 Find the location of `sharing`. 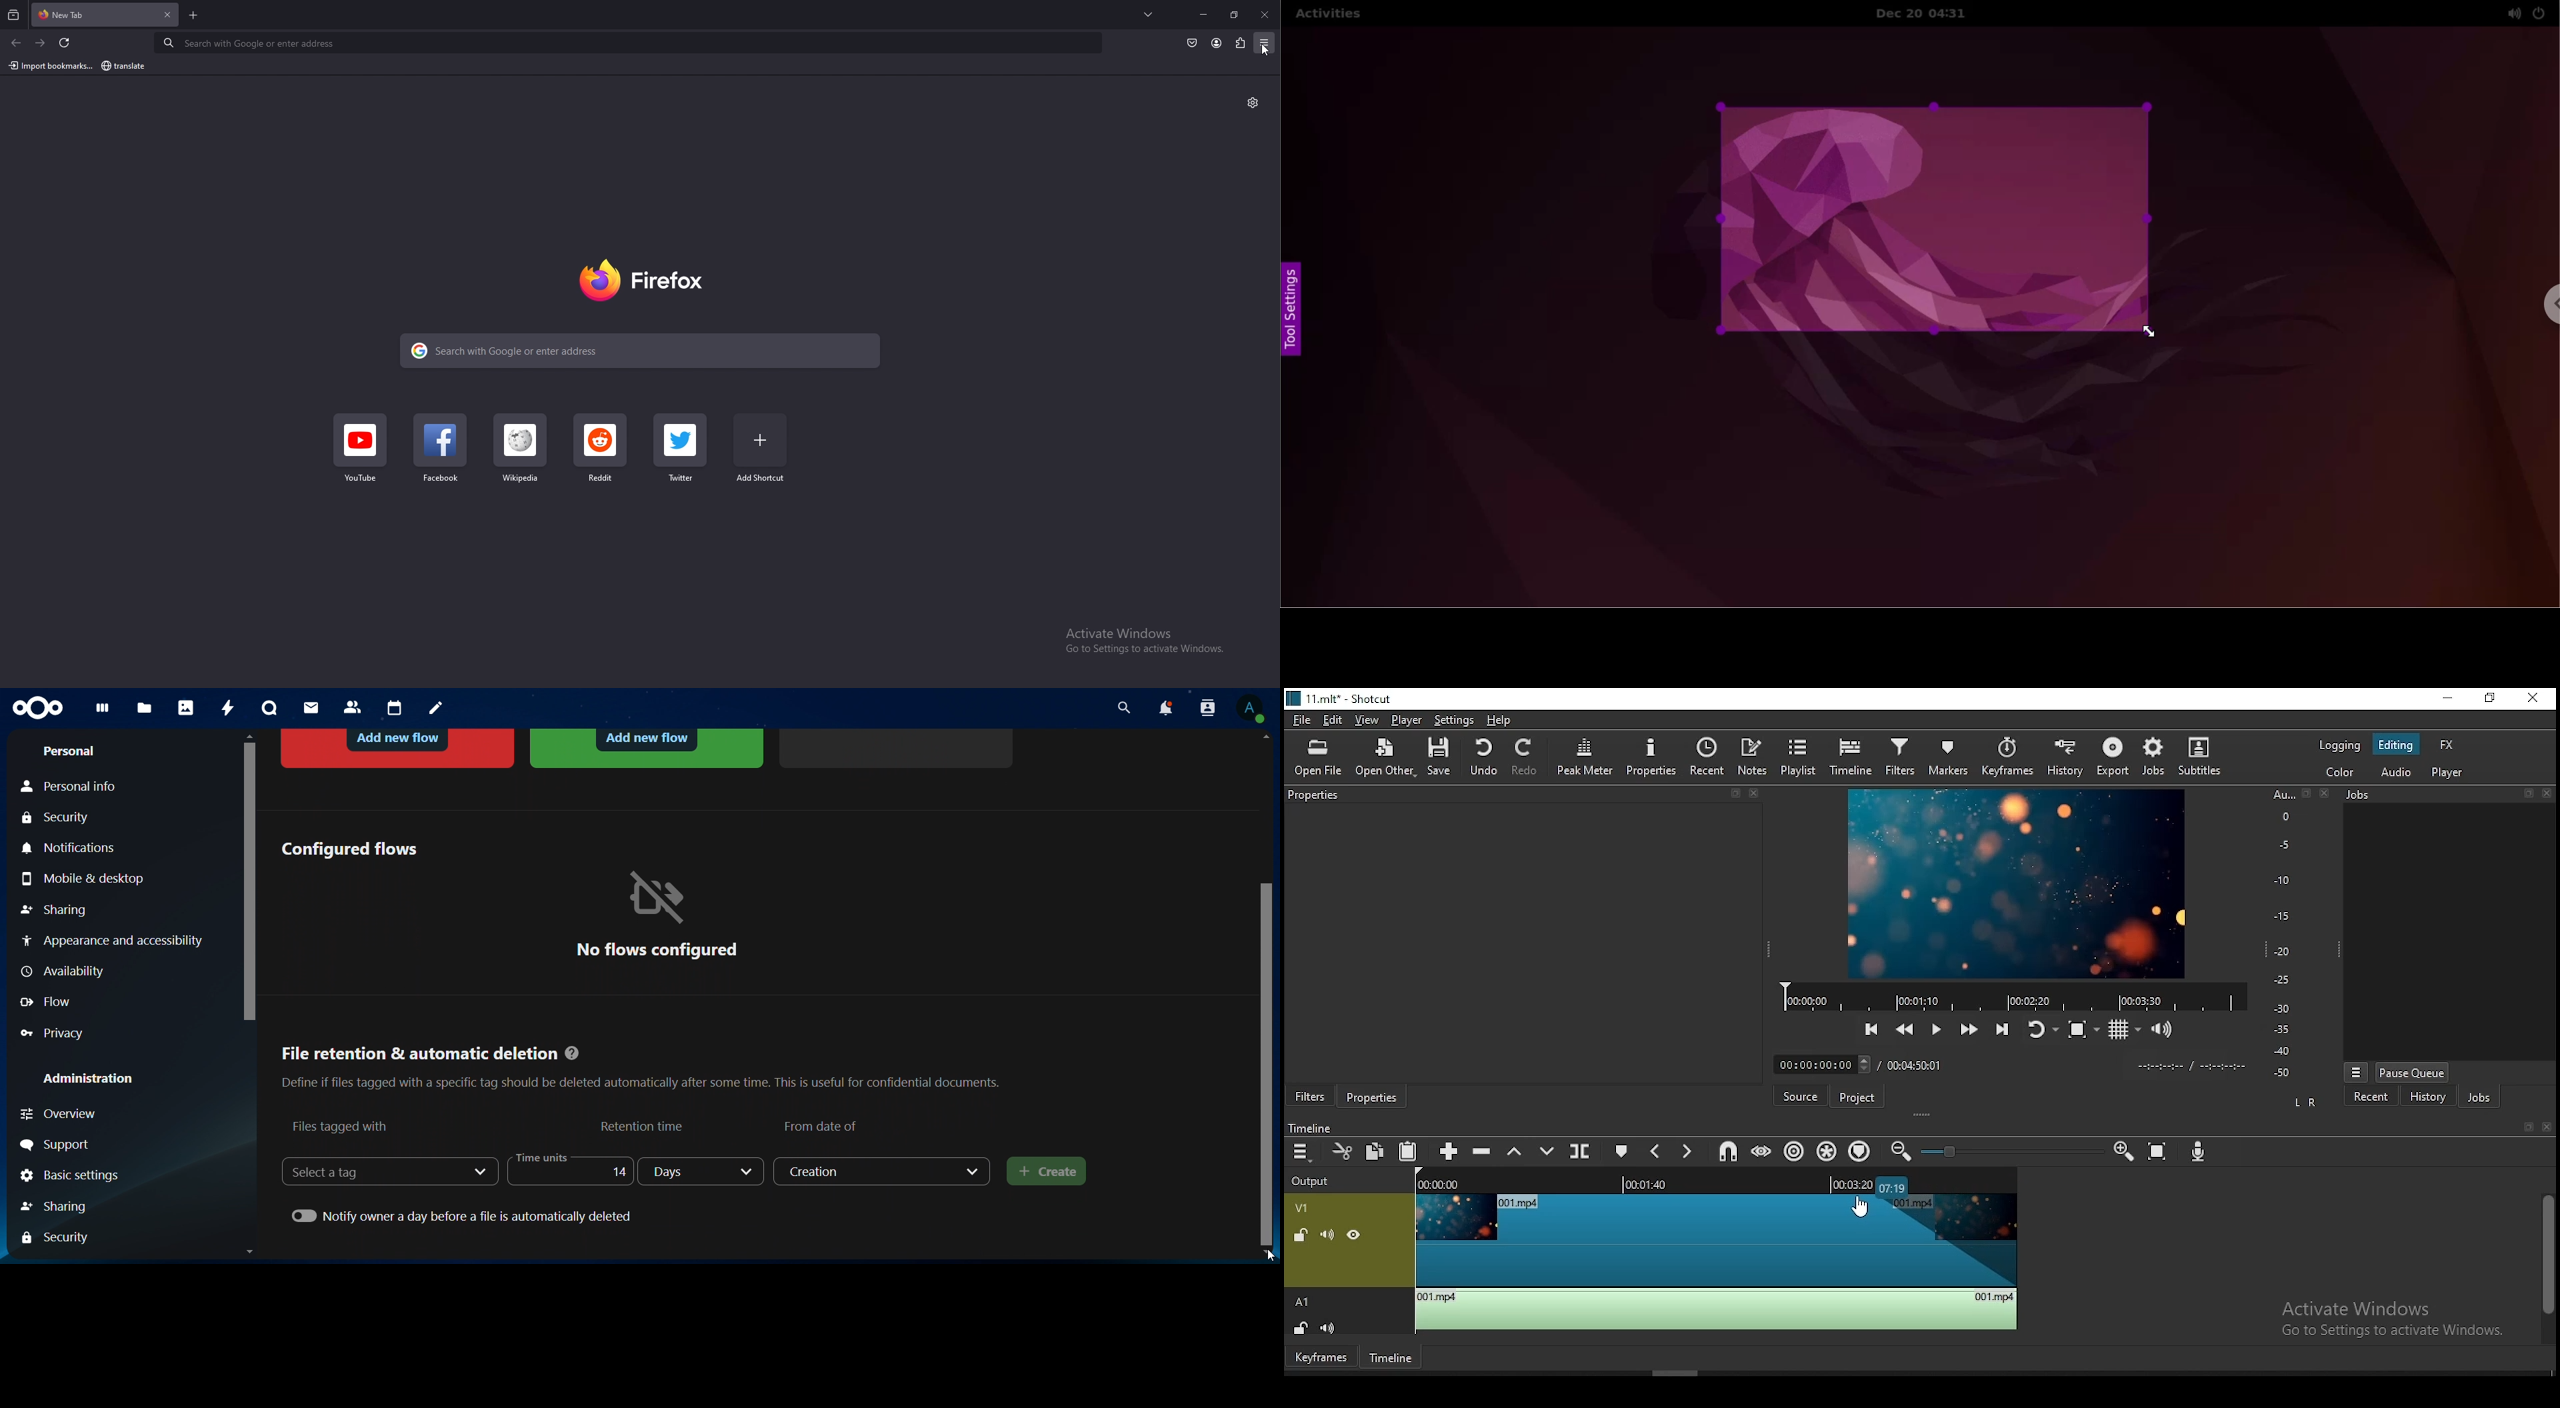

sharing is located at coordinates (54, 911).